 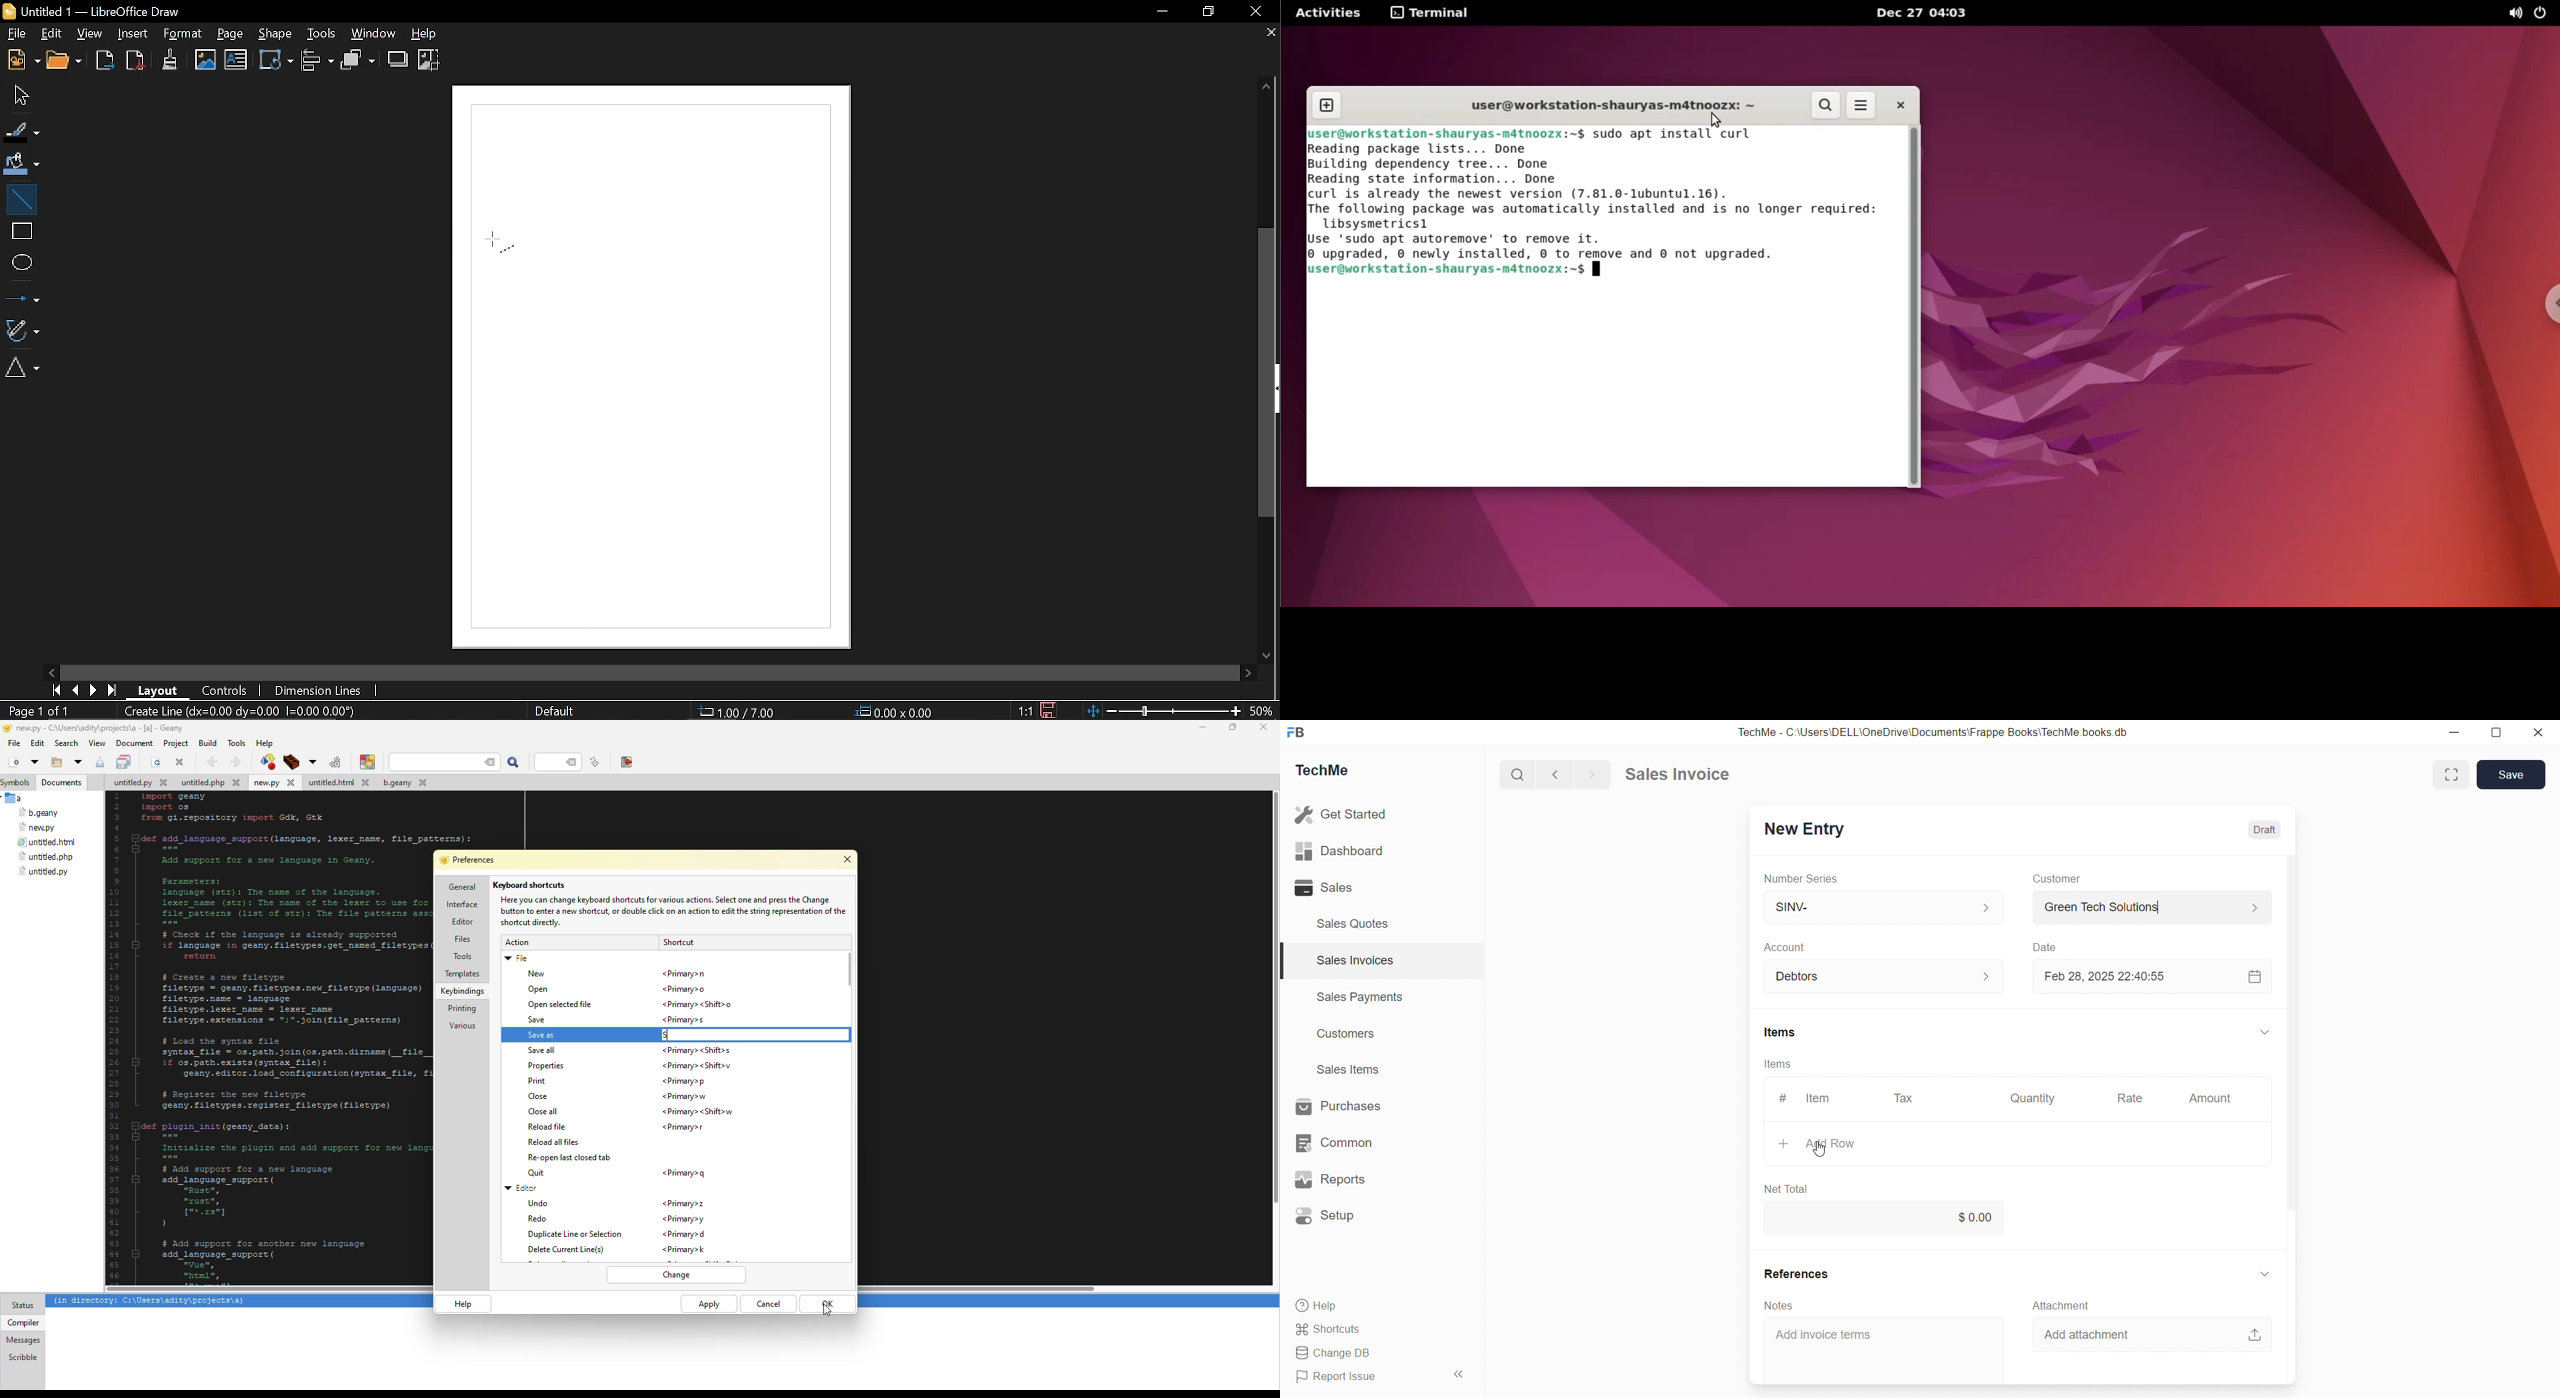 I want to click on Change DB, so click(x=1339, y=1354).